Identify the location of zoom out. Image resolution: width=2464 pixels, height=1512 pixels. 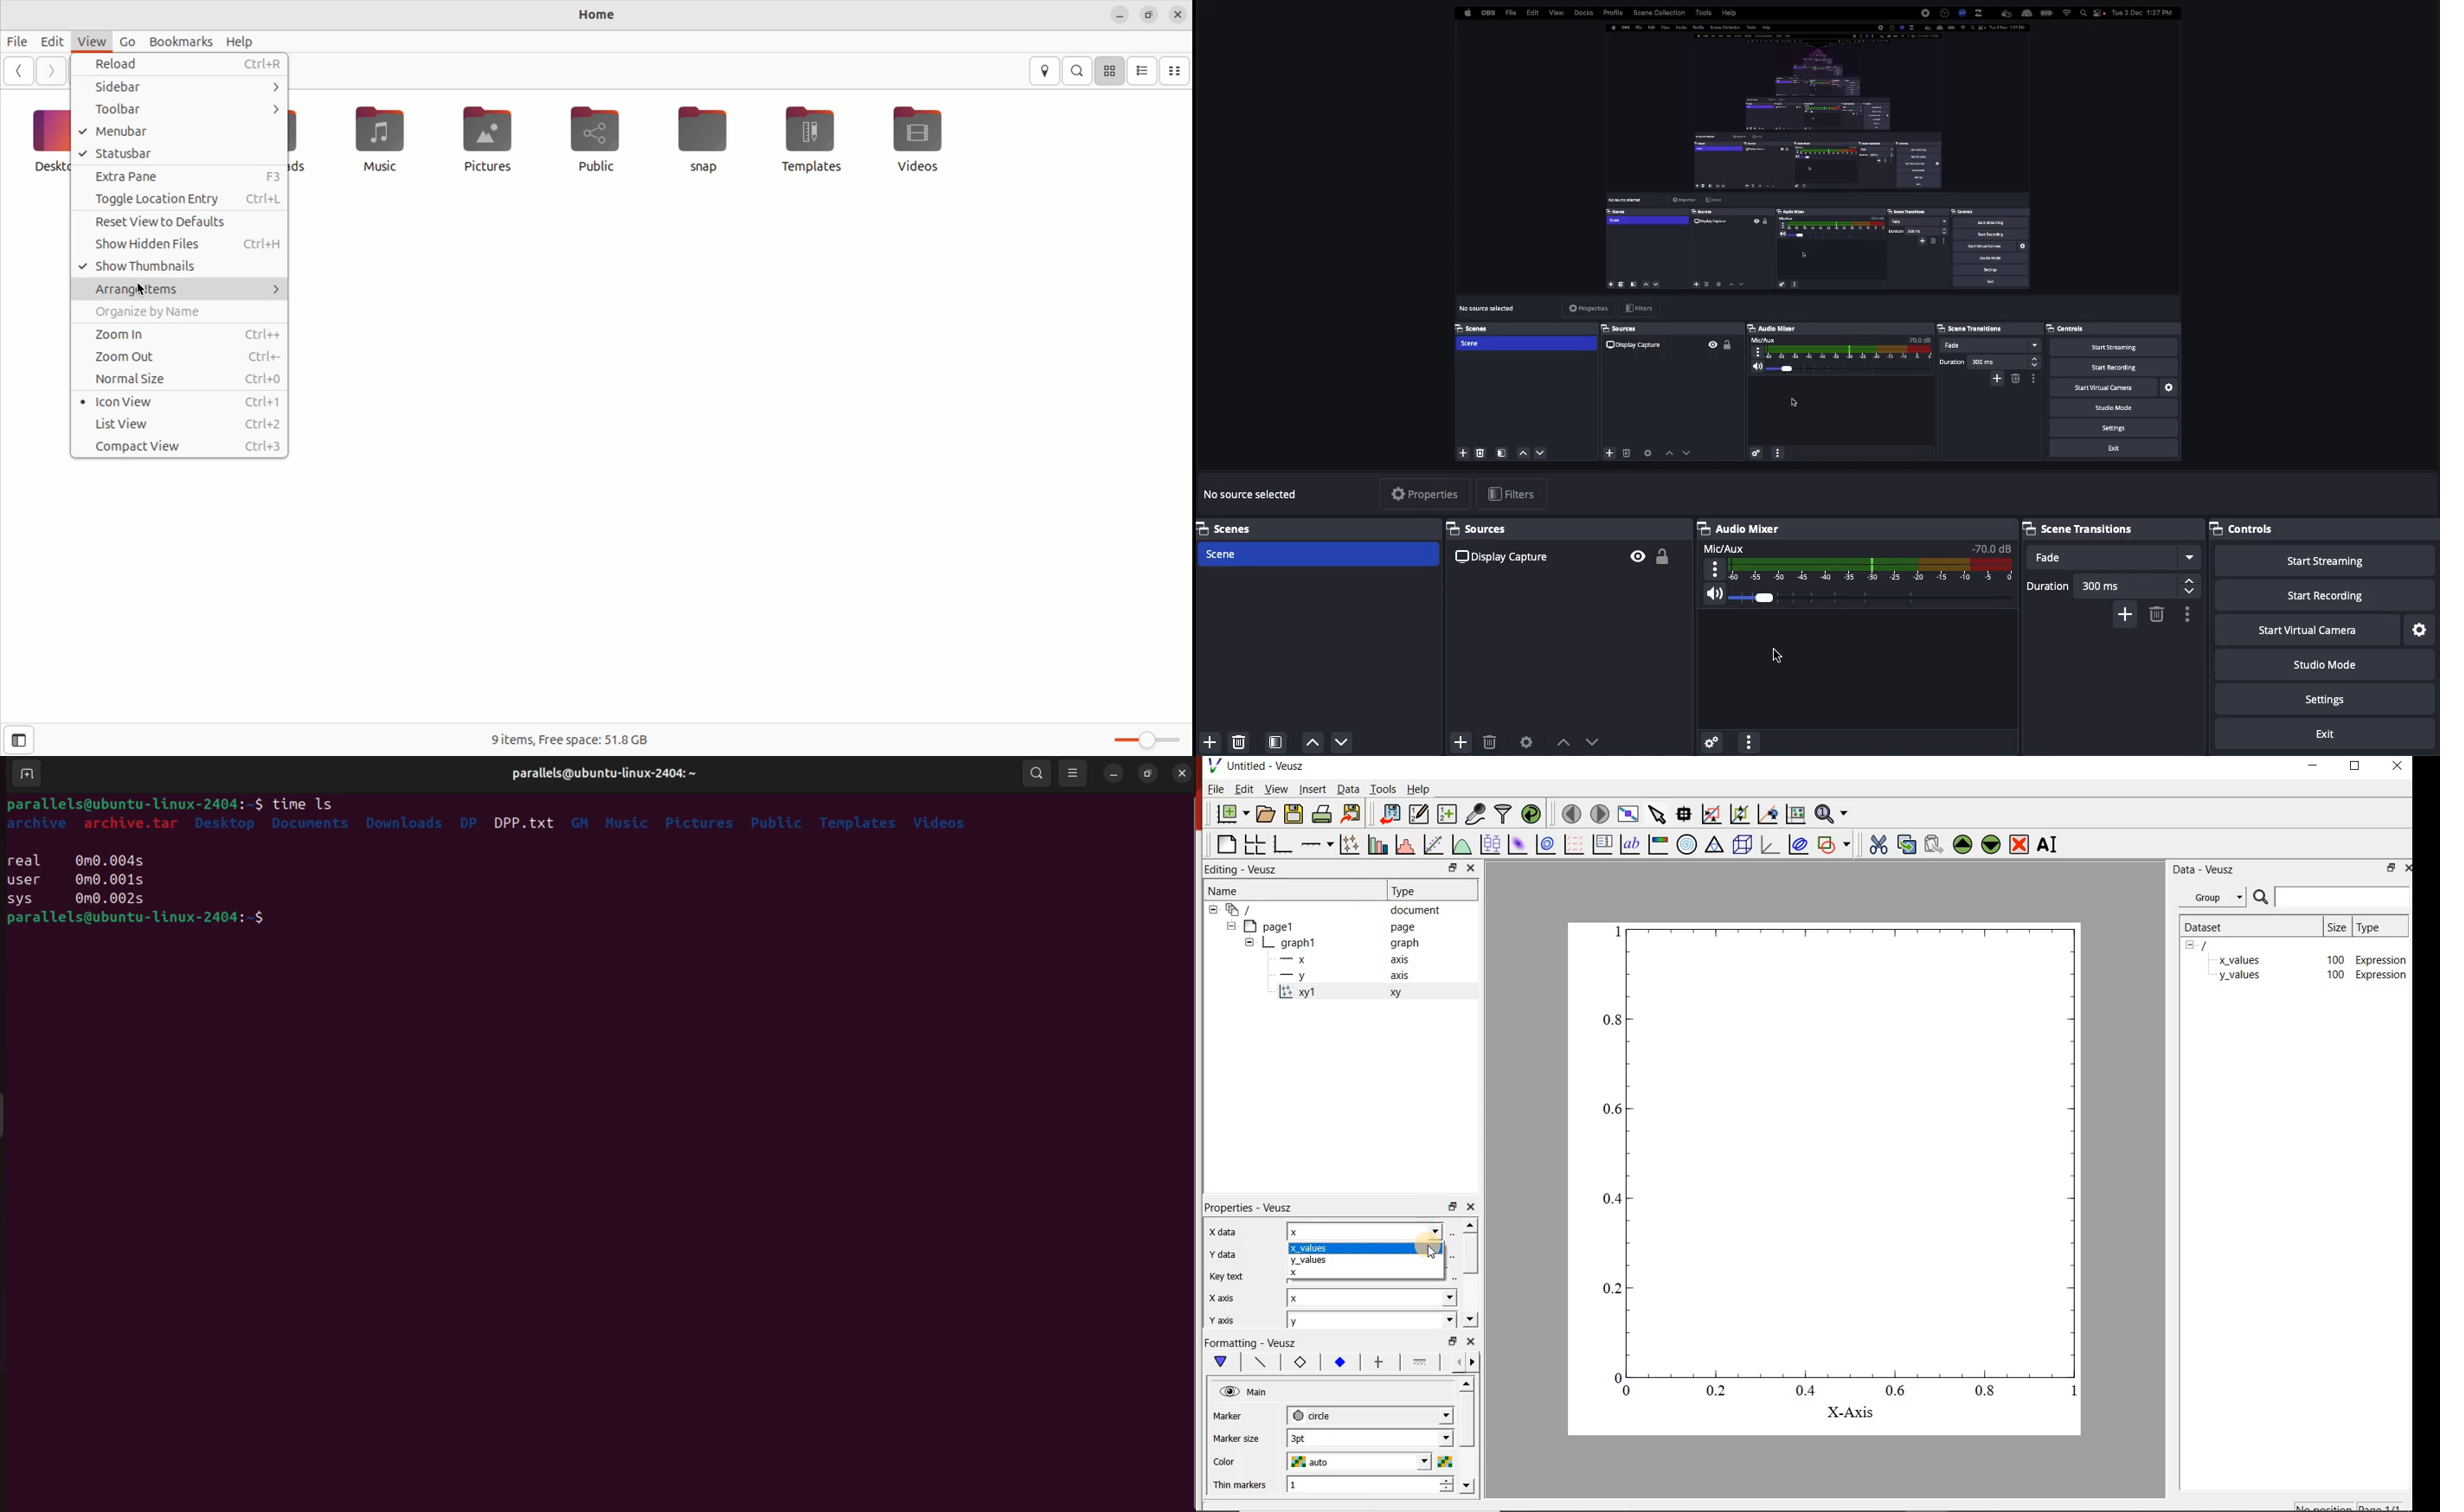
(184, 357).